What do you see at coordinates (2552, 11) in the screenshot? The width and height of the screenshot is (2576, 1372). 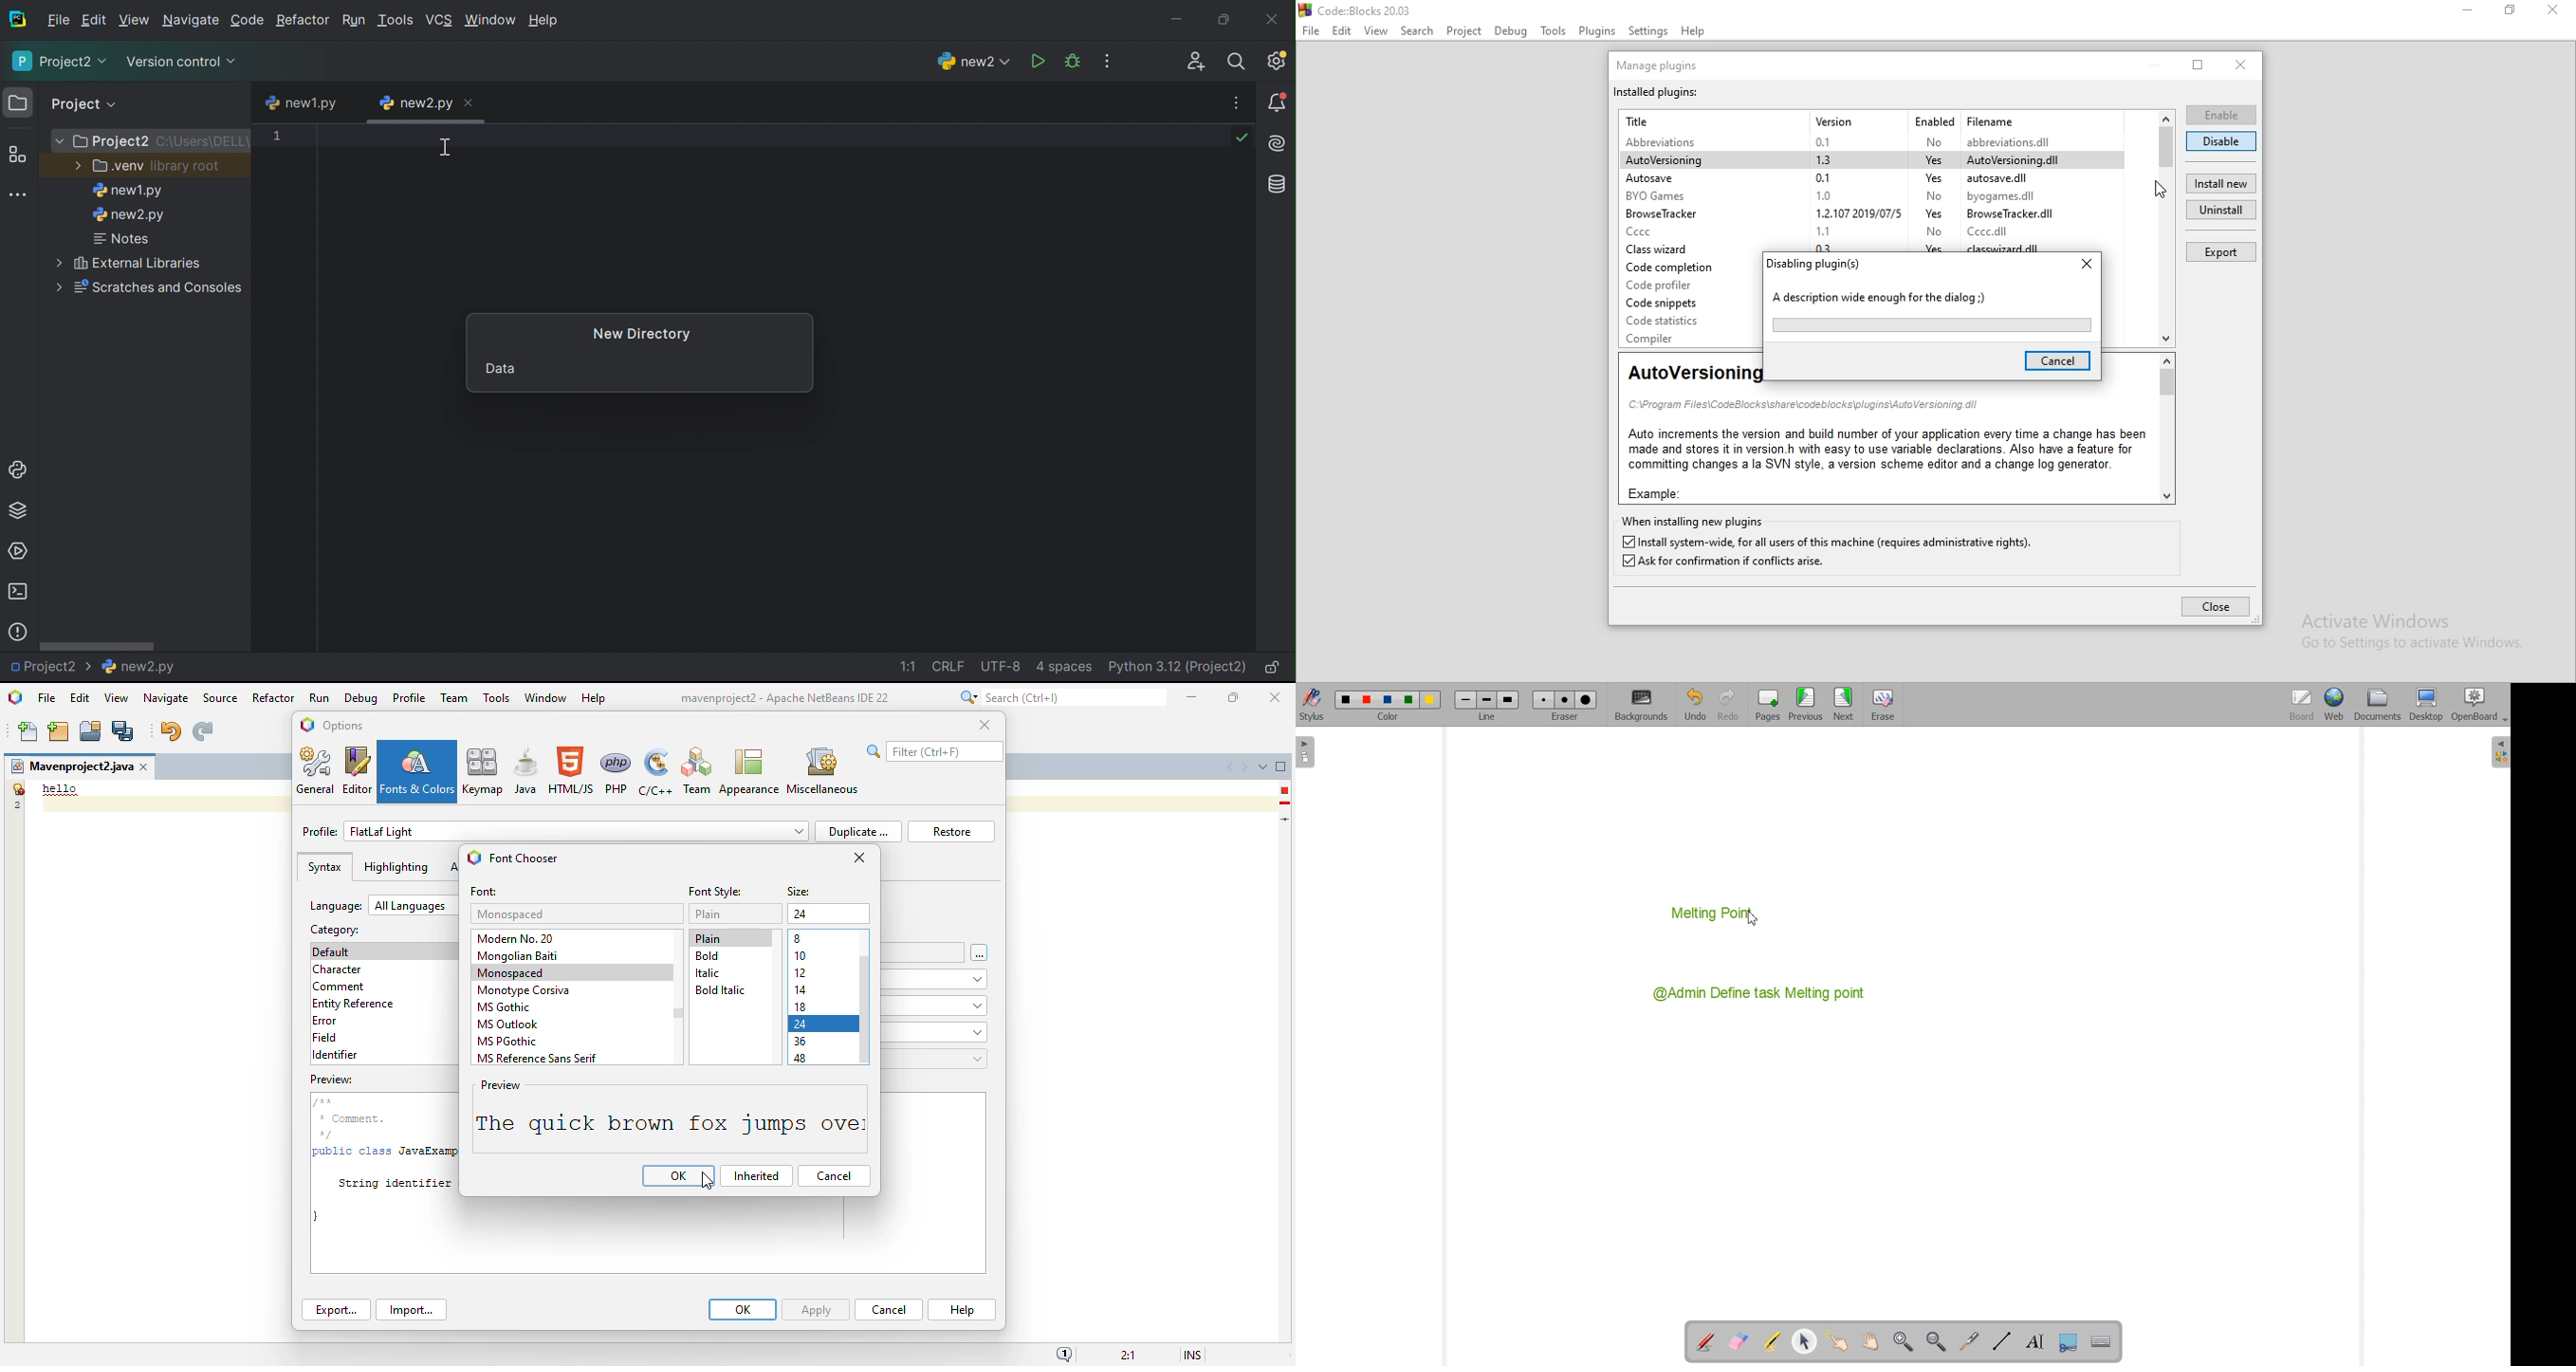 I see `close` at bounding box center [2552, 11].